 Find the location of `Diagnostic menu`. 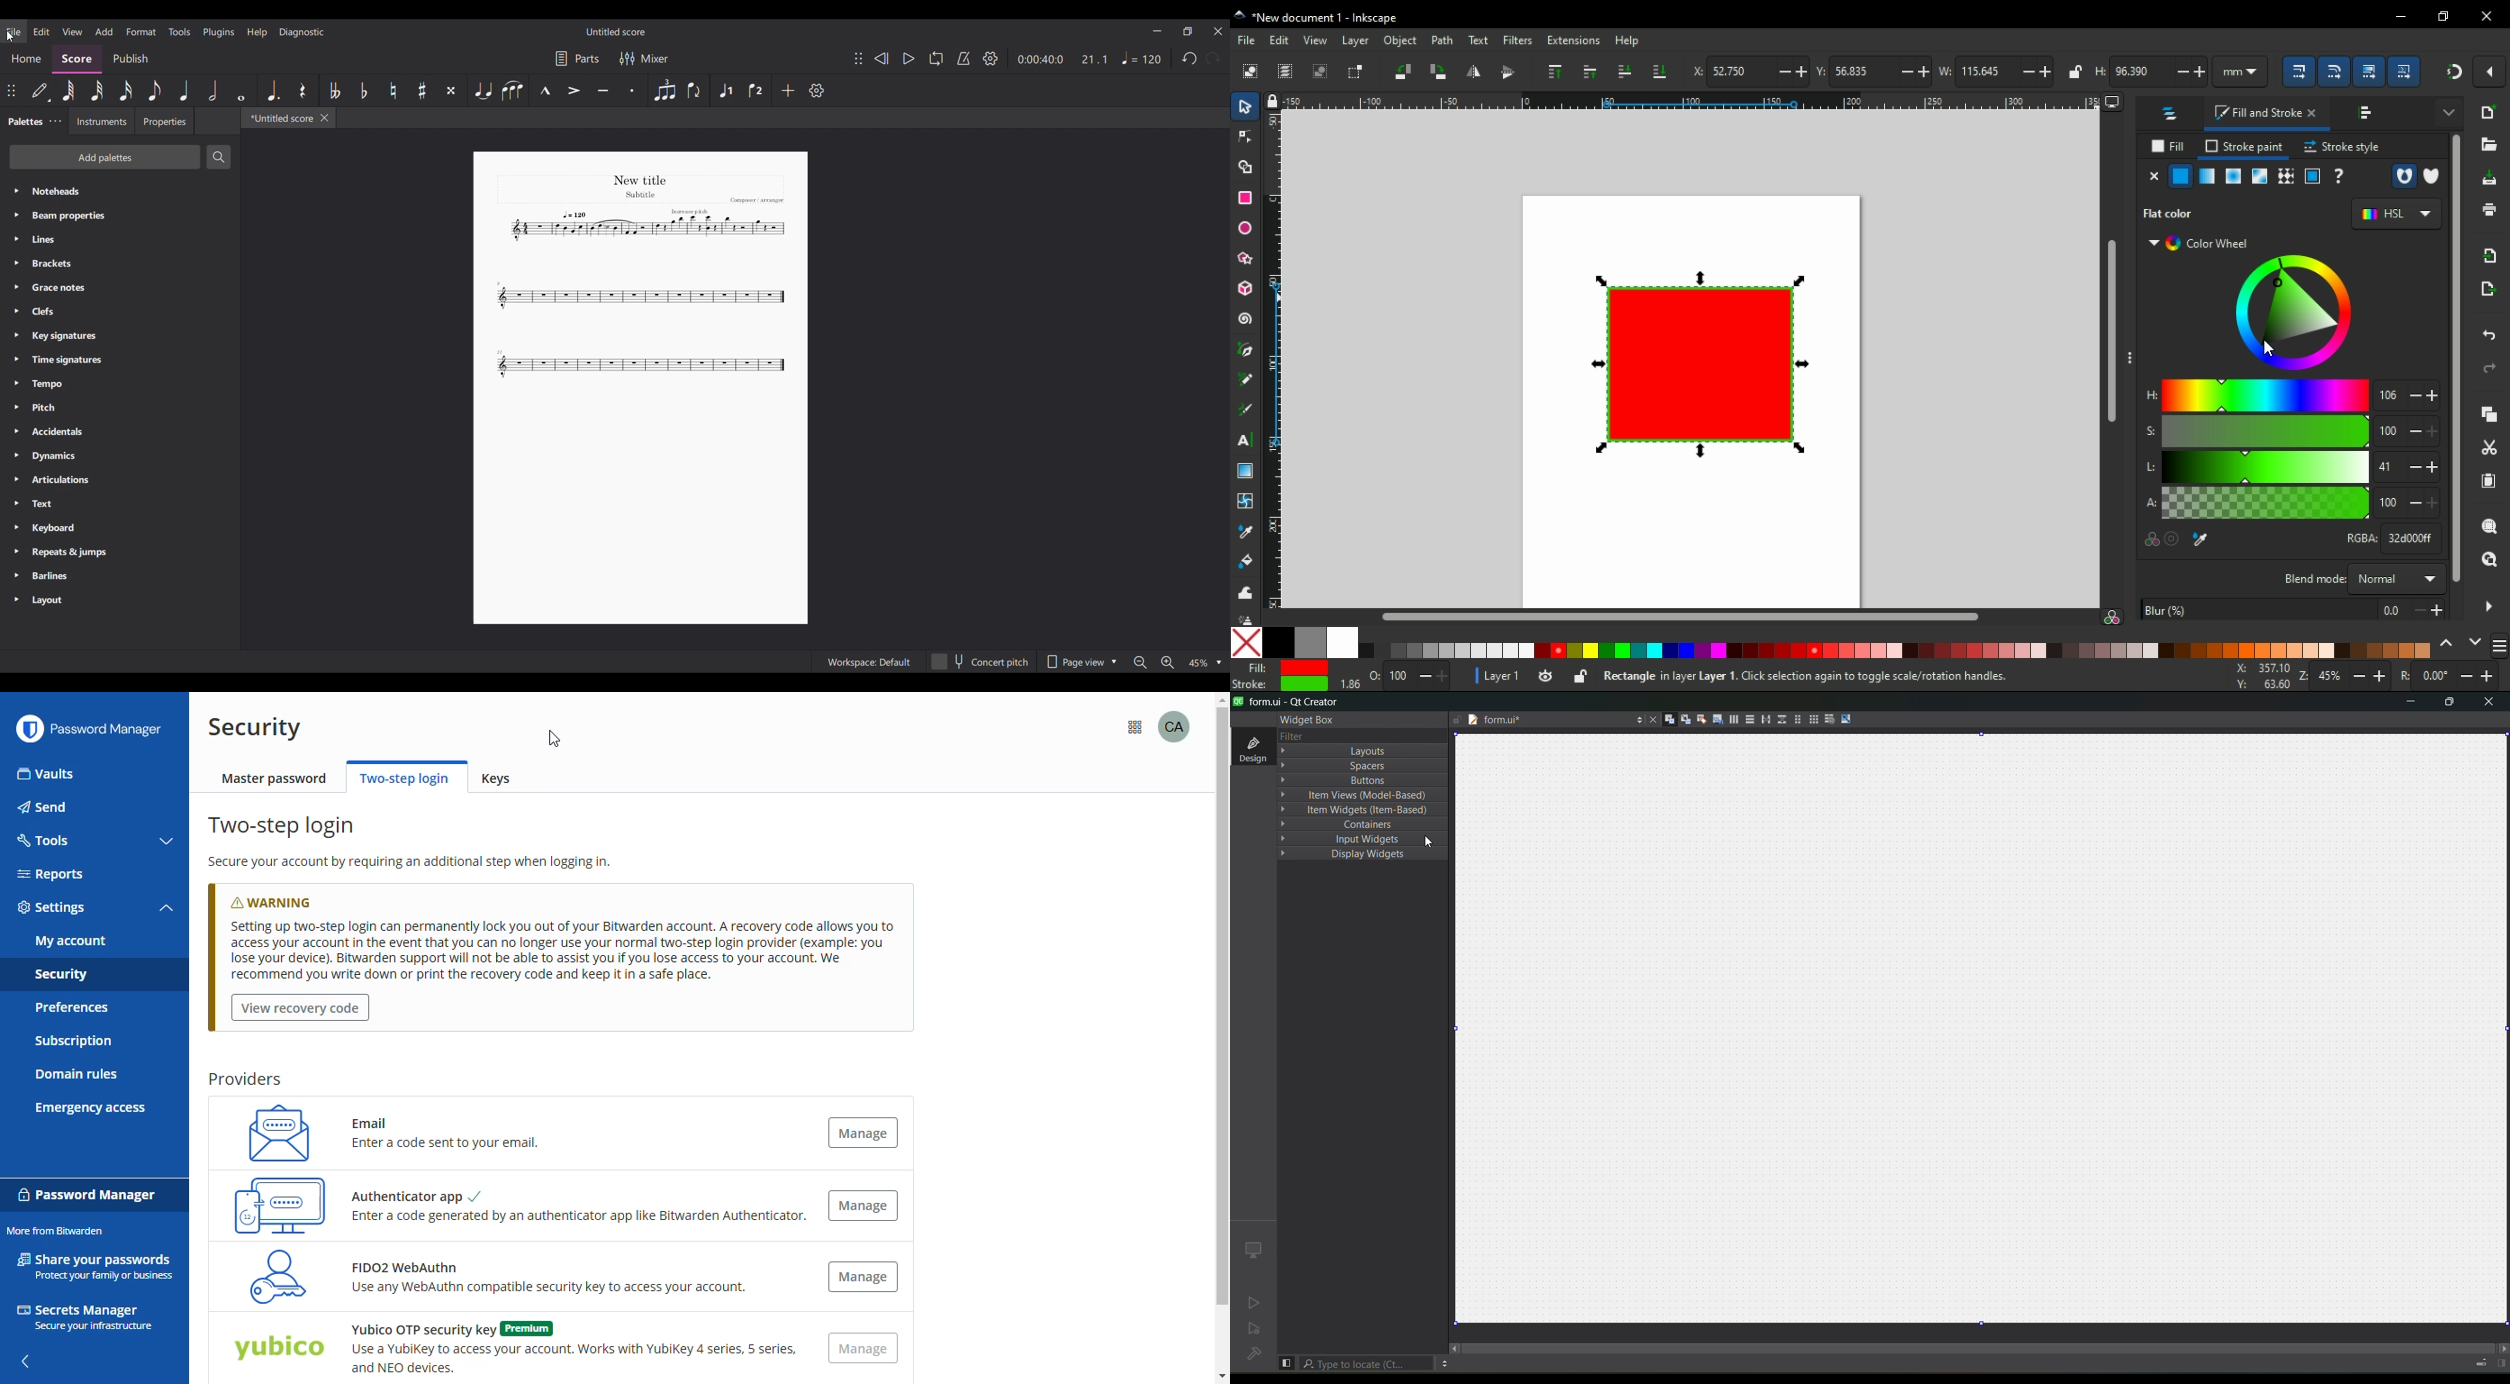

Diagnostic menu is located at coordinates (302, 32).